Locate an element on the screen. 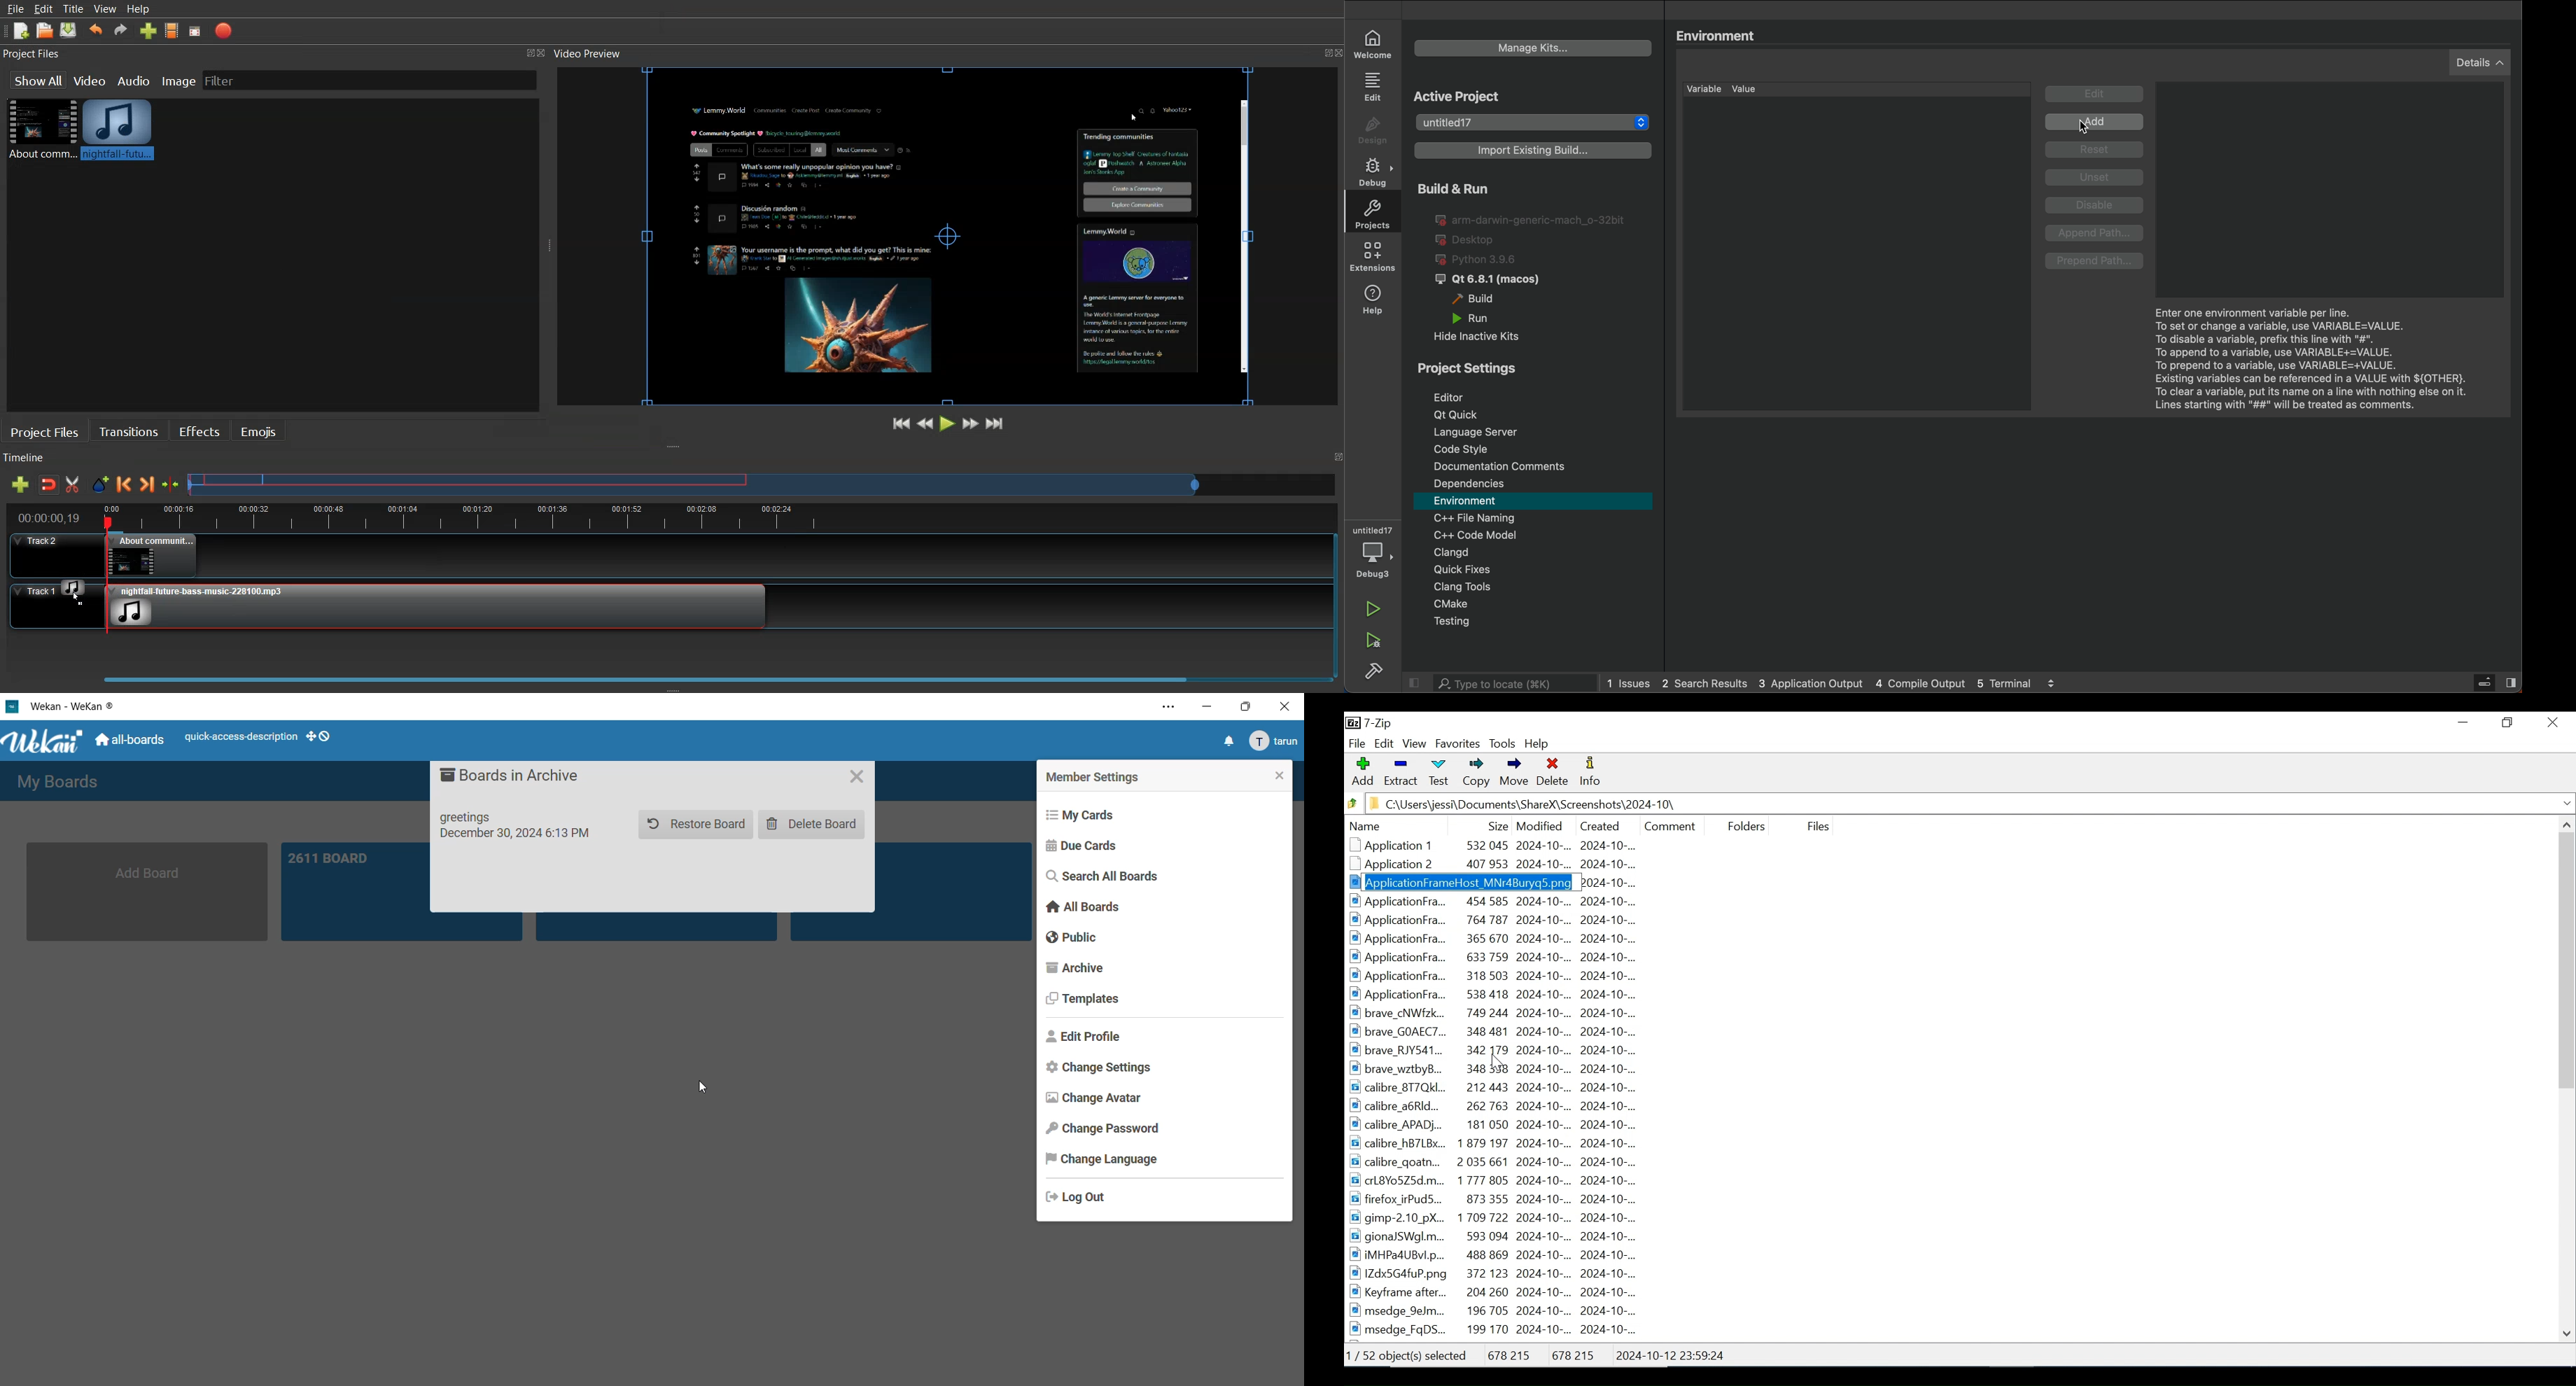  Video File is located at coordinates (40, 129).